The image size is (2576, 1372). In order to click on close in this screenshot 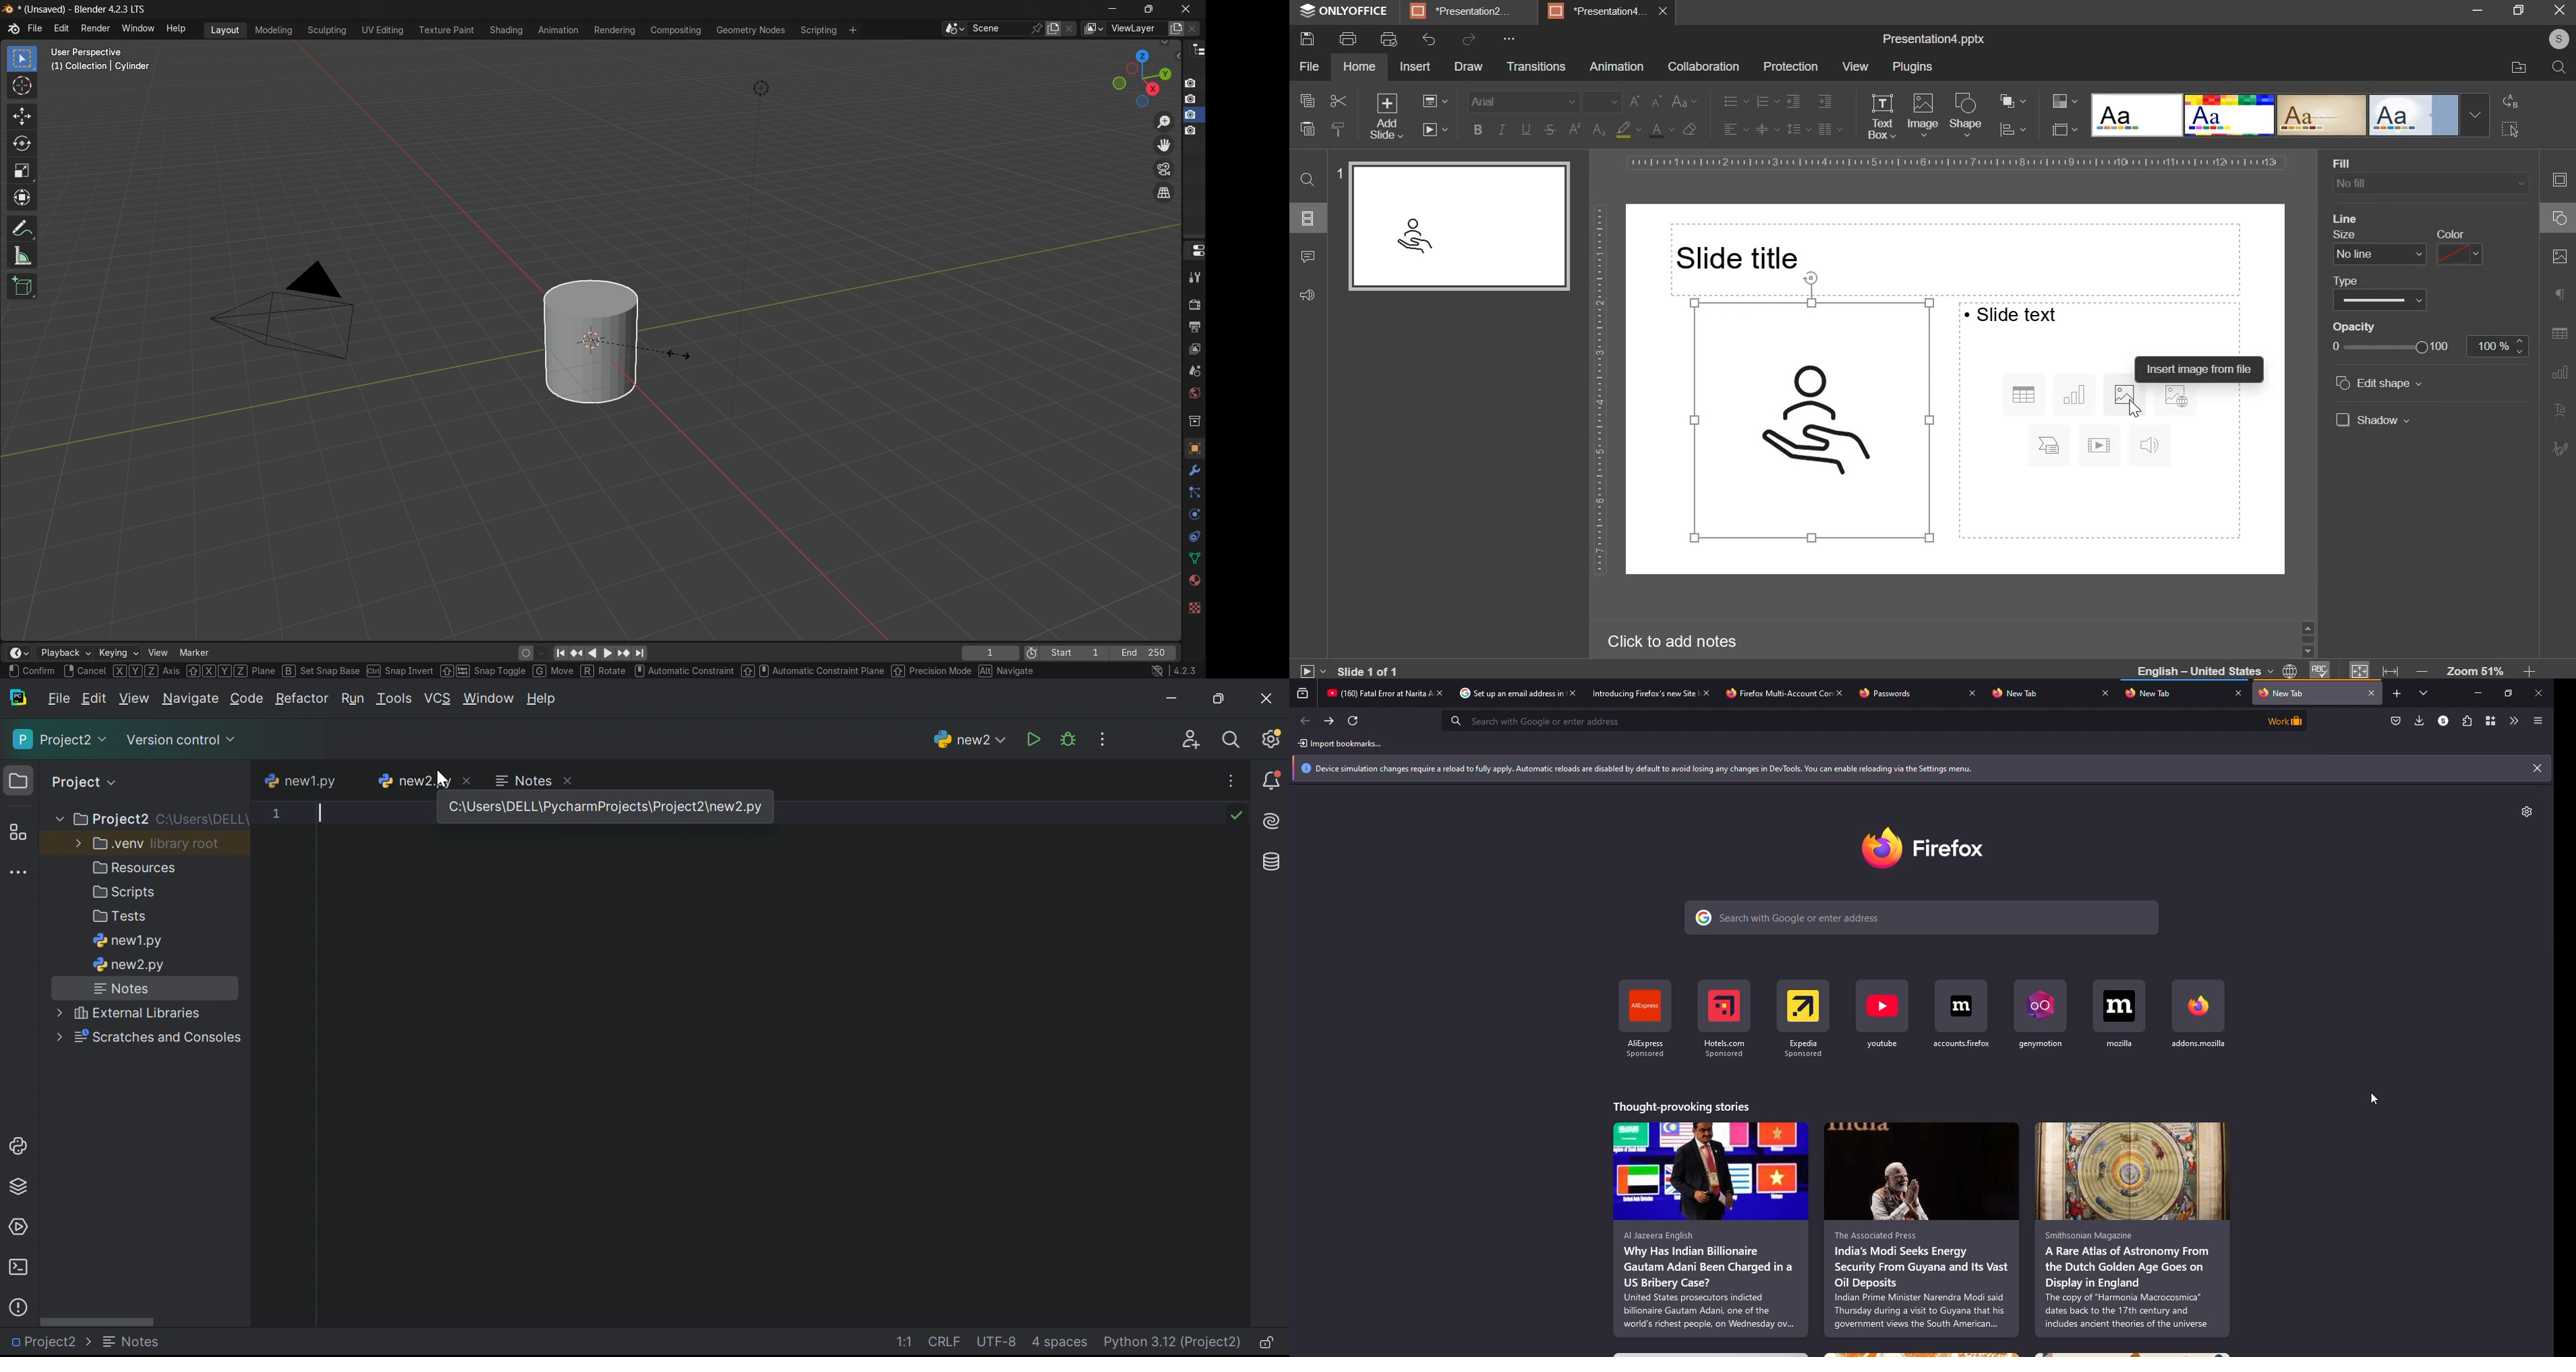, I will do `click(1705, 692)`.